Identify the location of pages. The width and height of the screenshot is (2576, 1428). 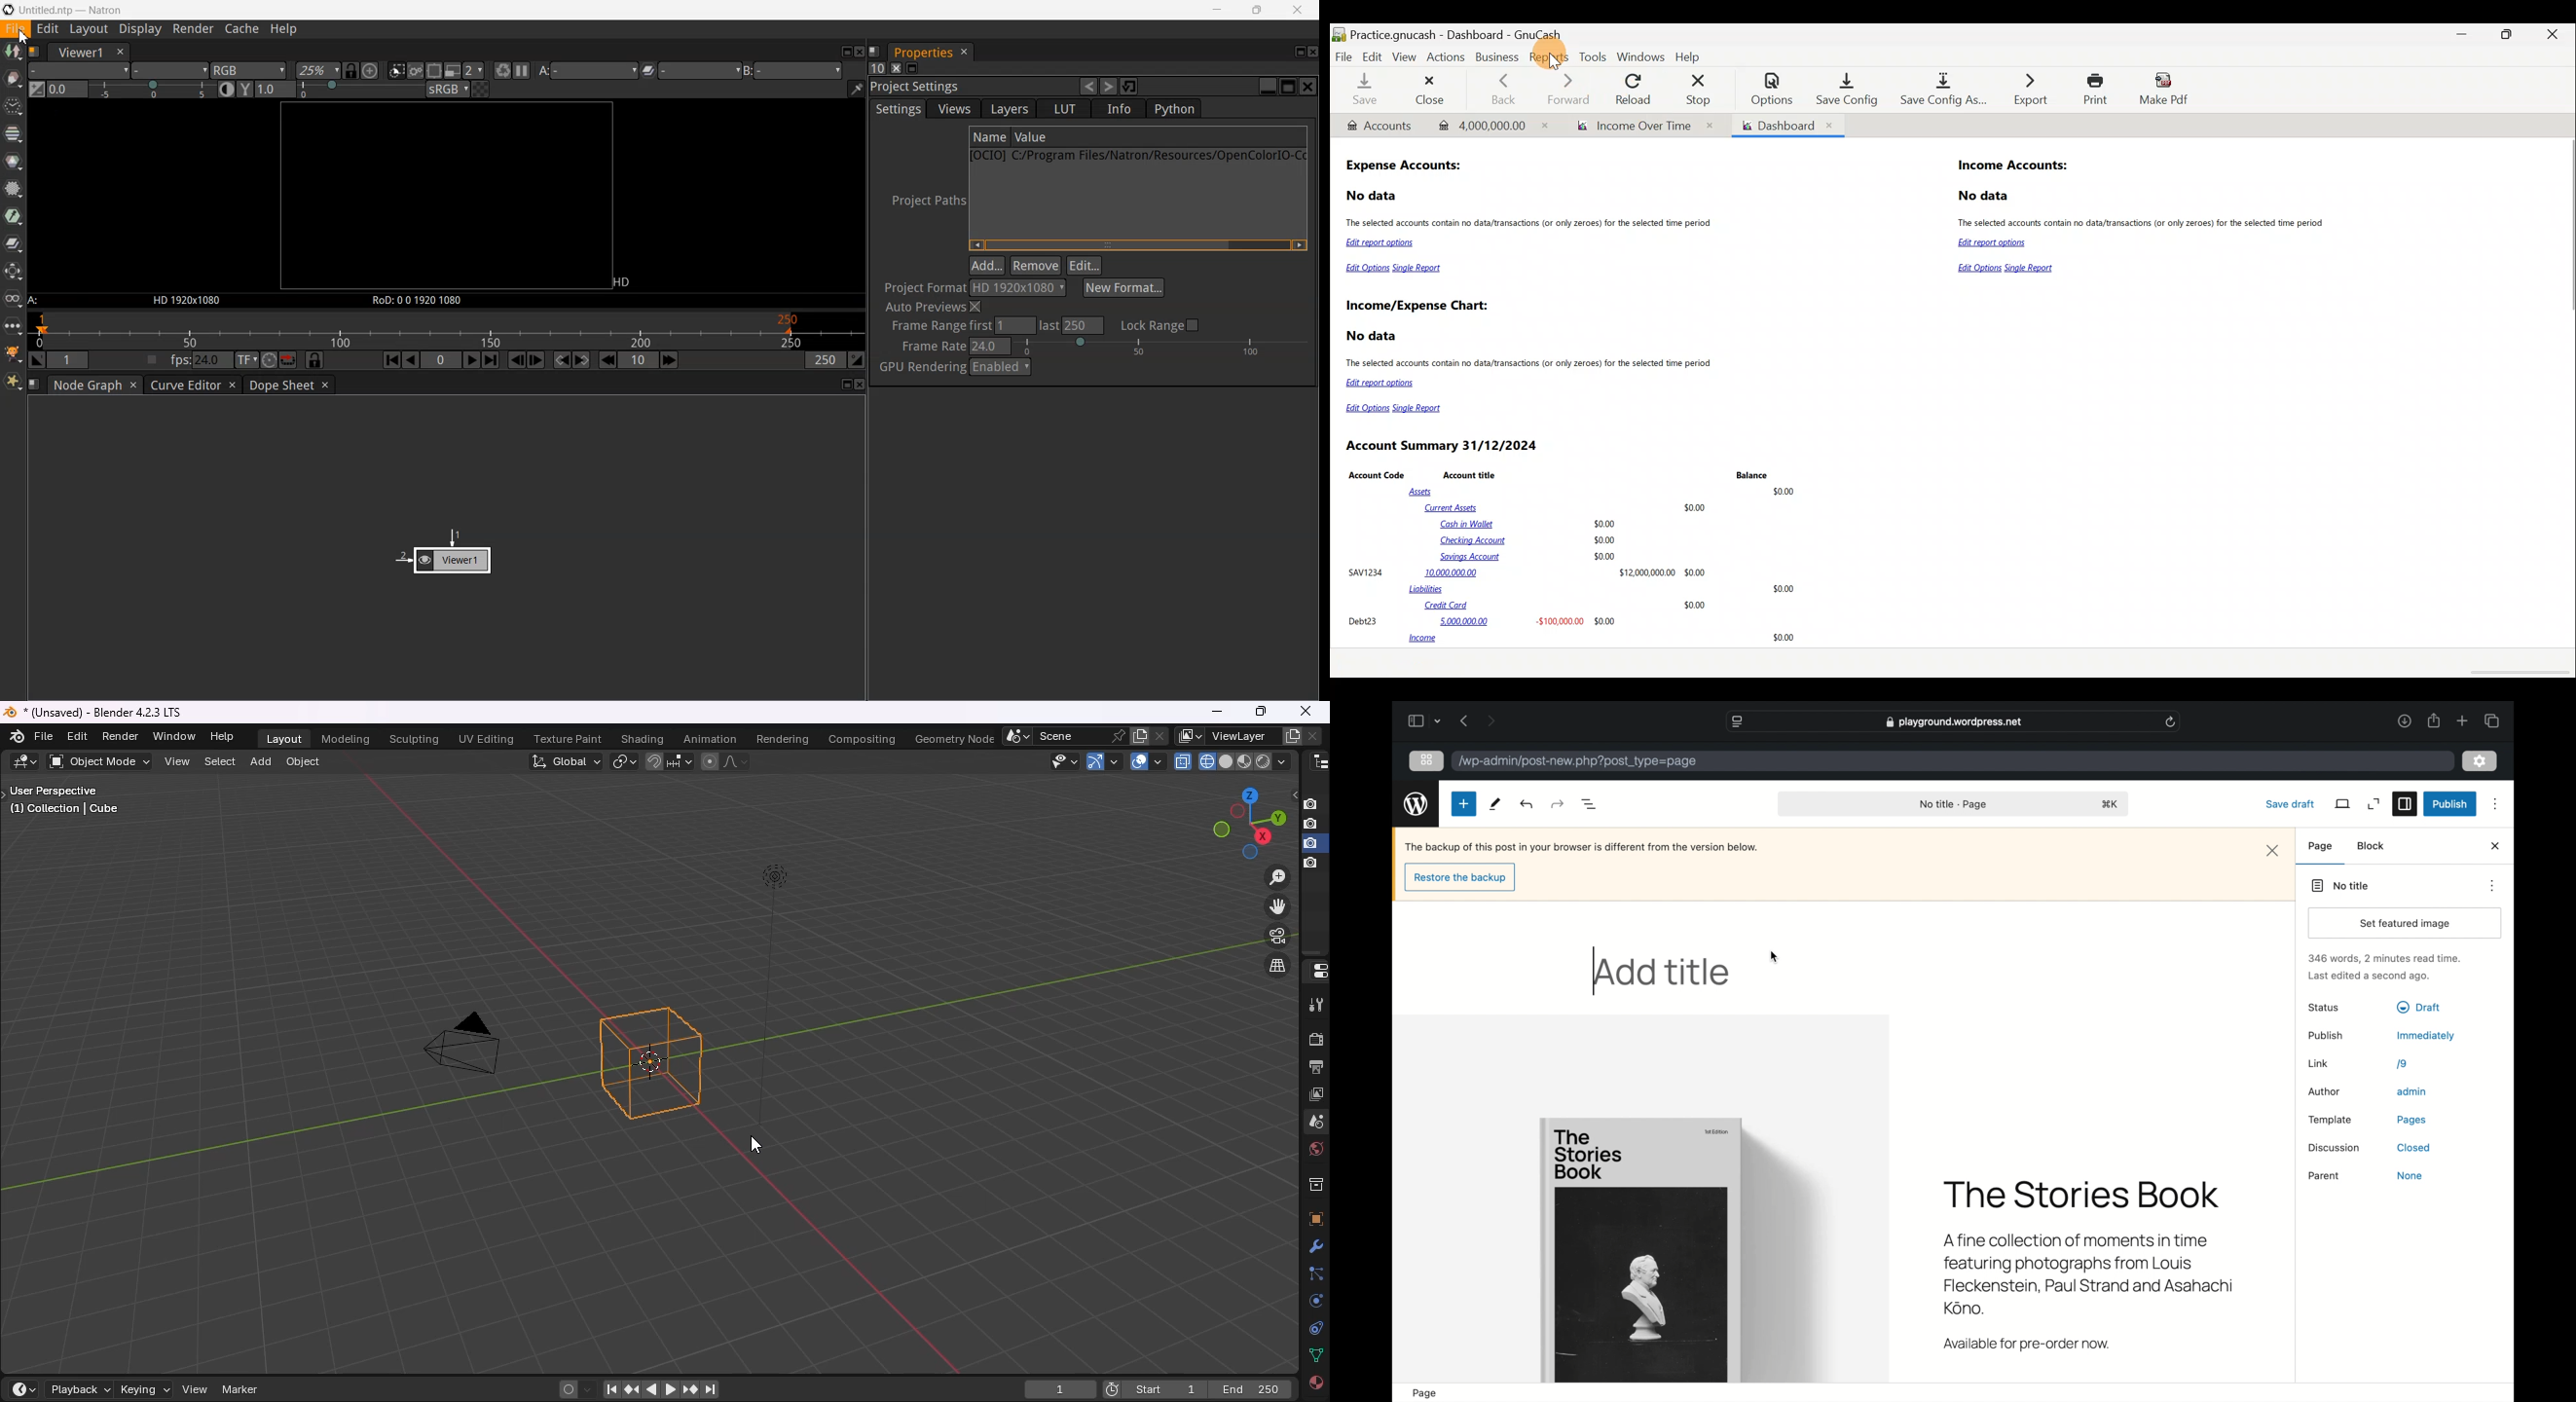
(2412, 1120).